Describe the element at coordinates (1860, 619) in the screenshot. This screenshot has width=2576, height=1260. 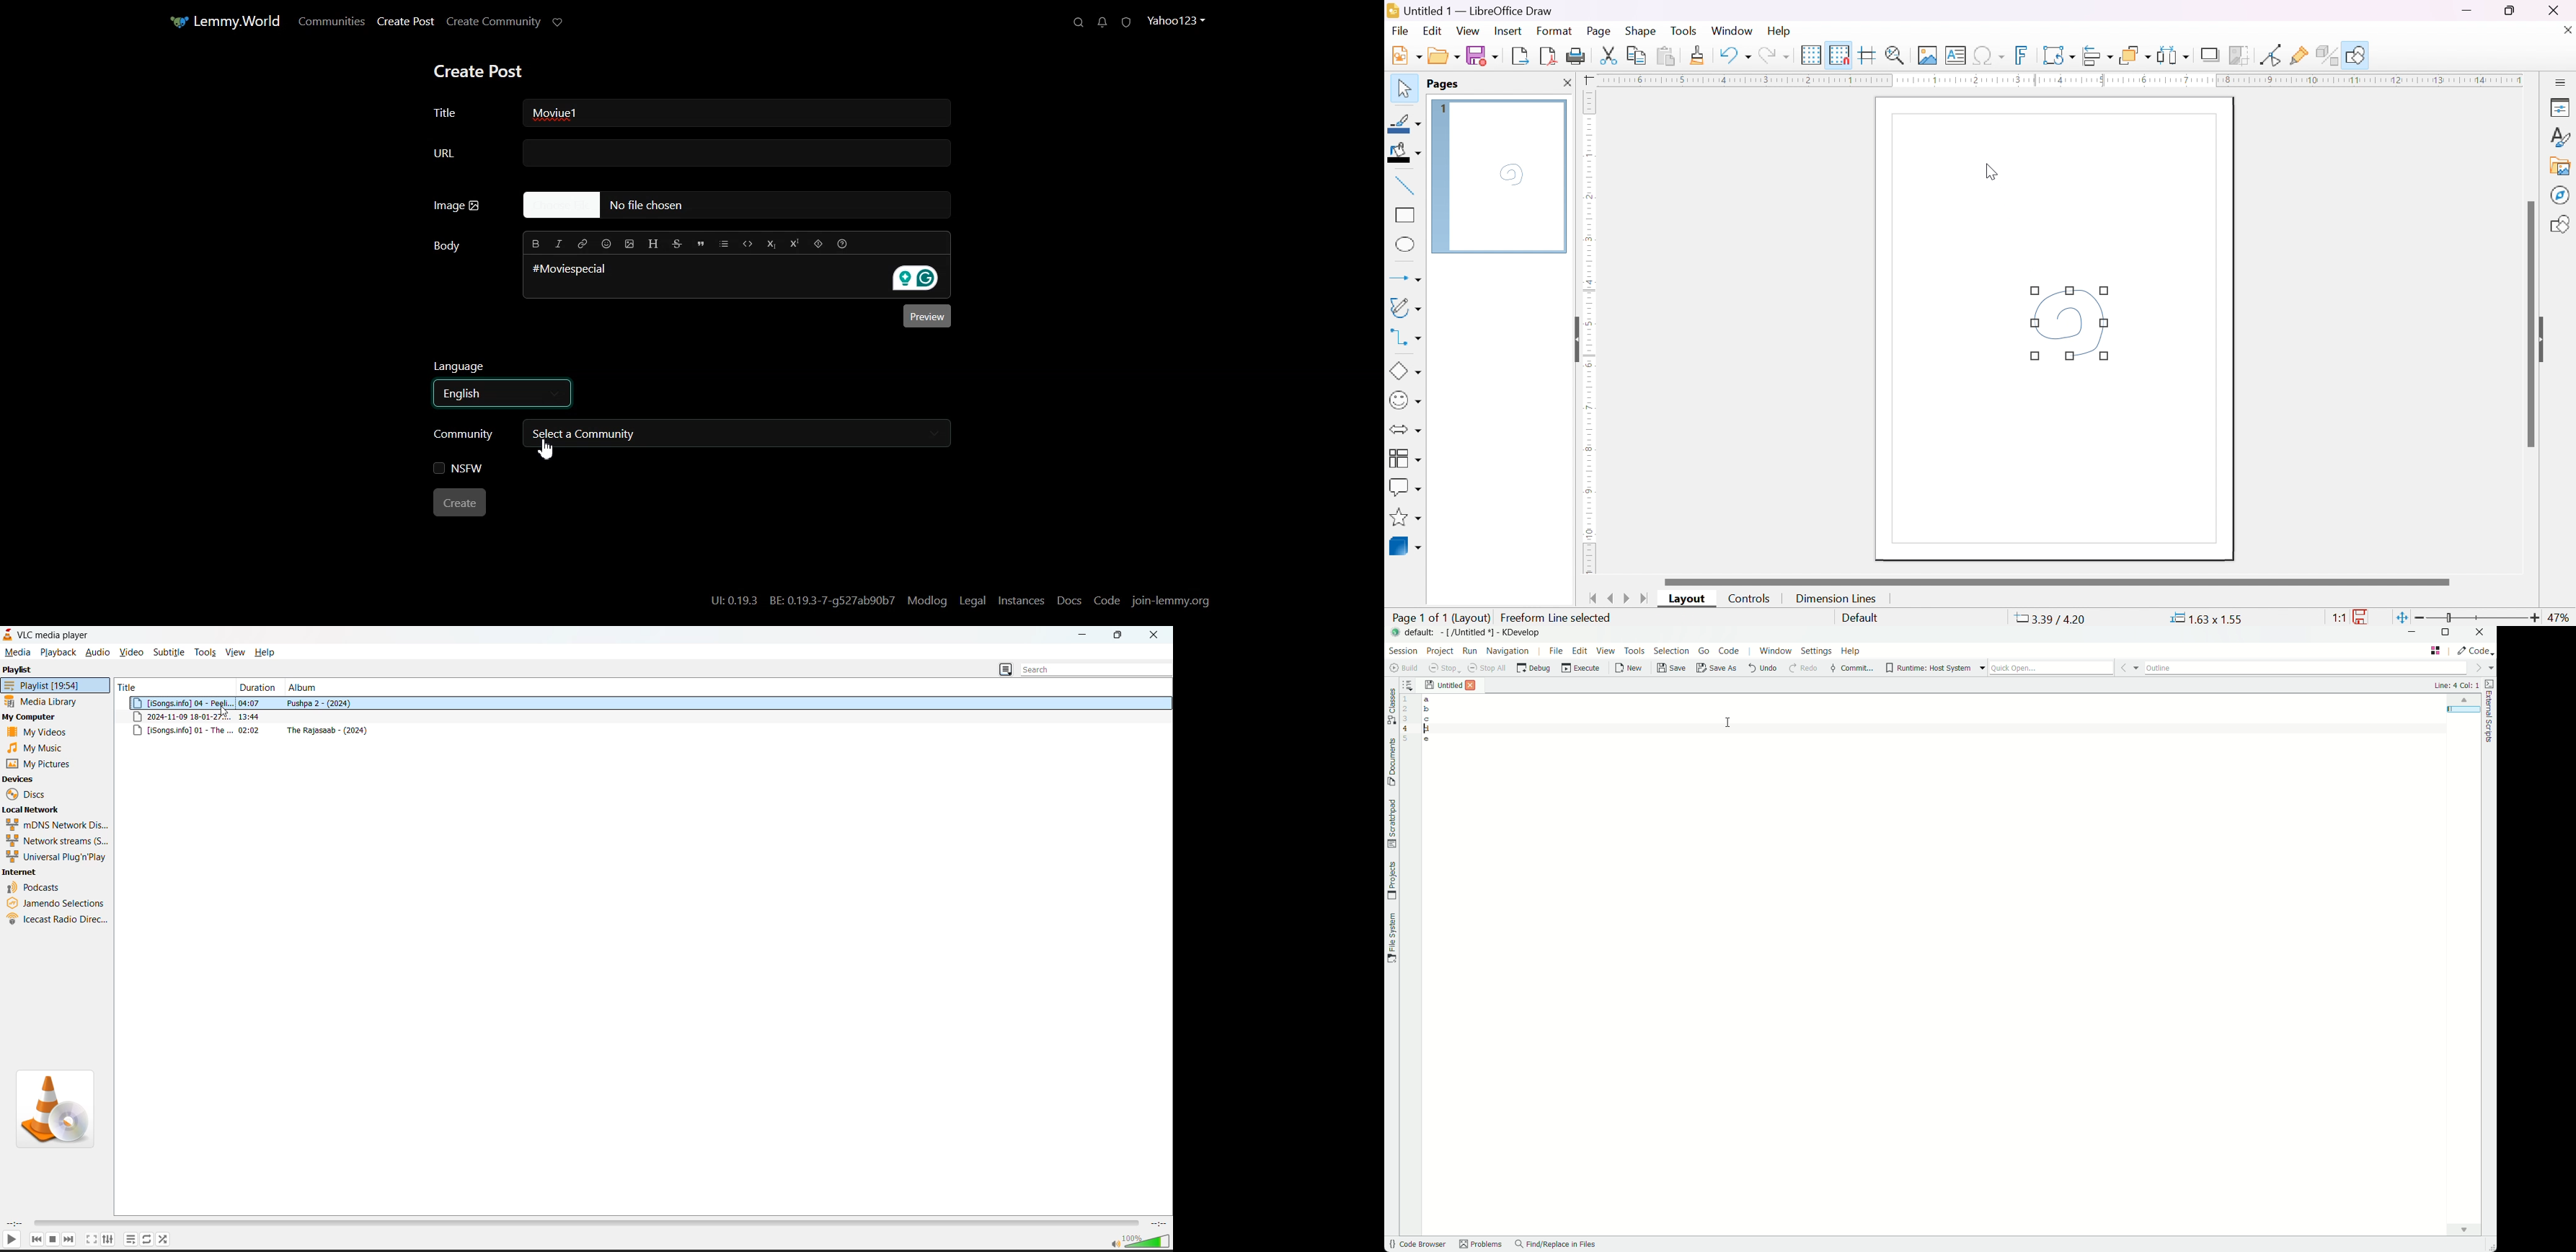
I see `slide master name. Right-click for list or click for dialog.` at that location.